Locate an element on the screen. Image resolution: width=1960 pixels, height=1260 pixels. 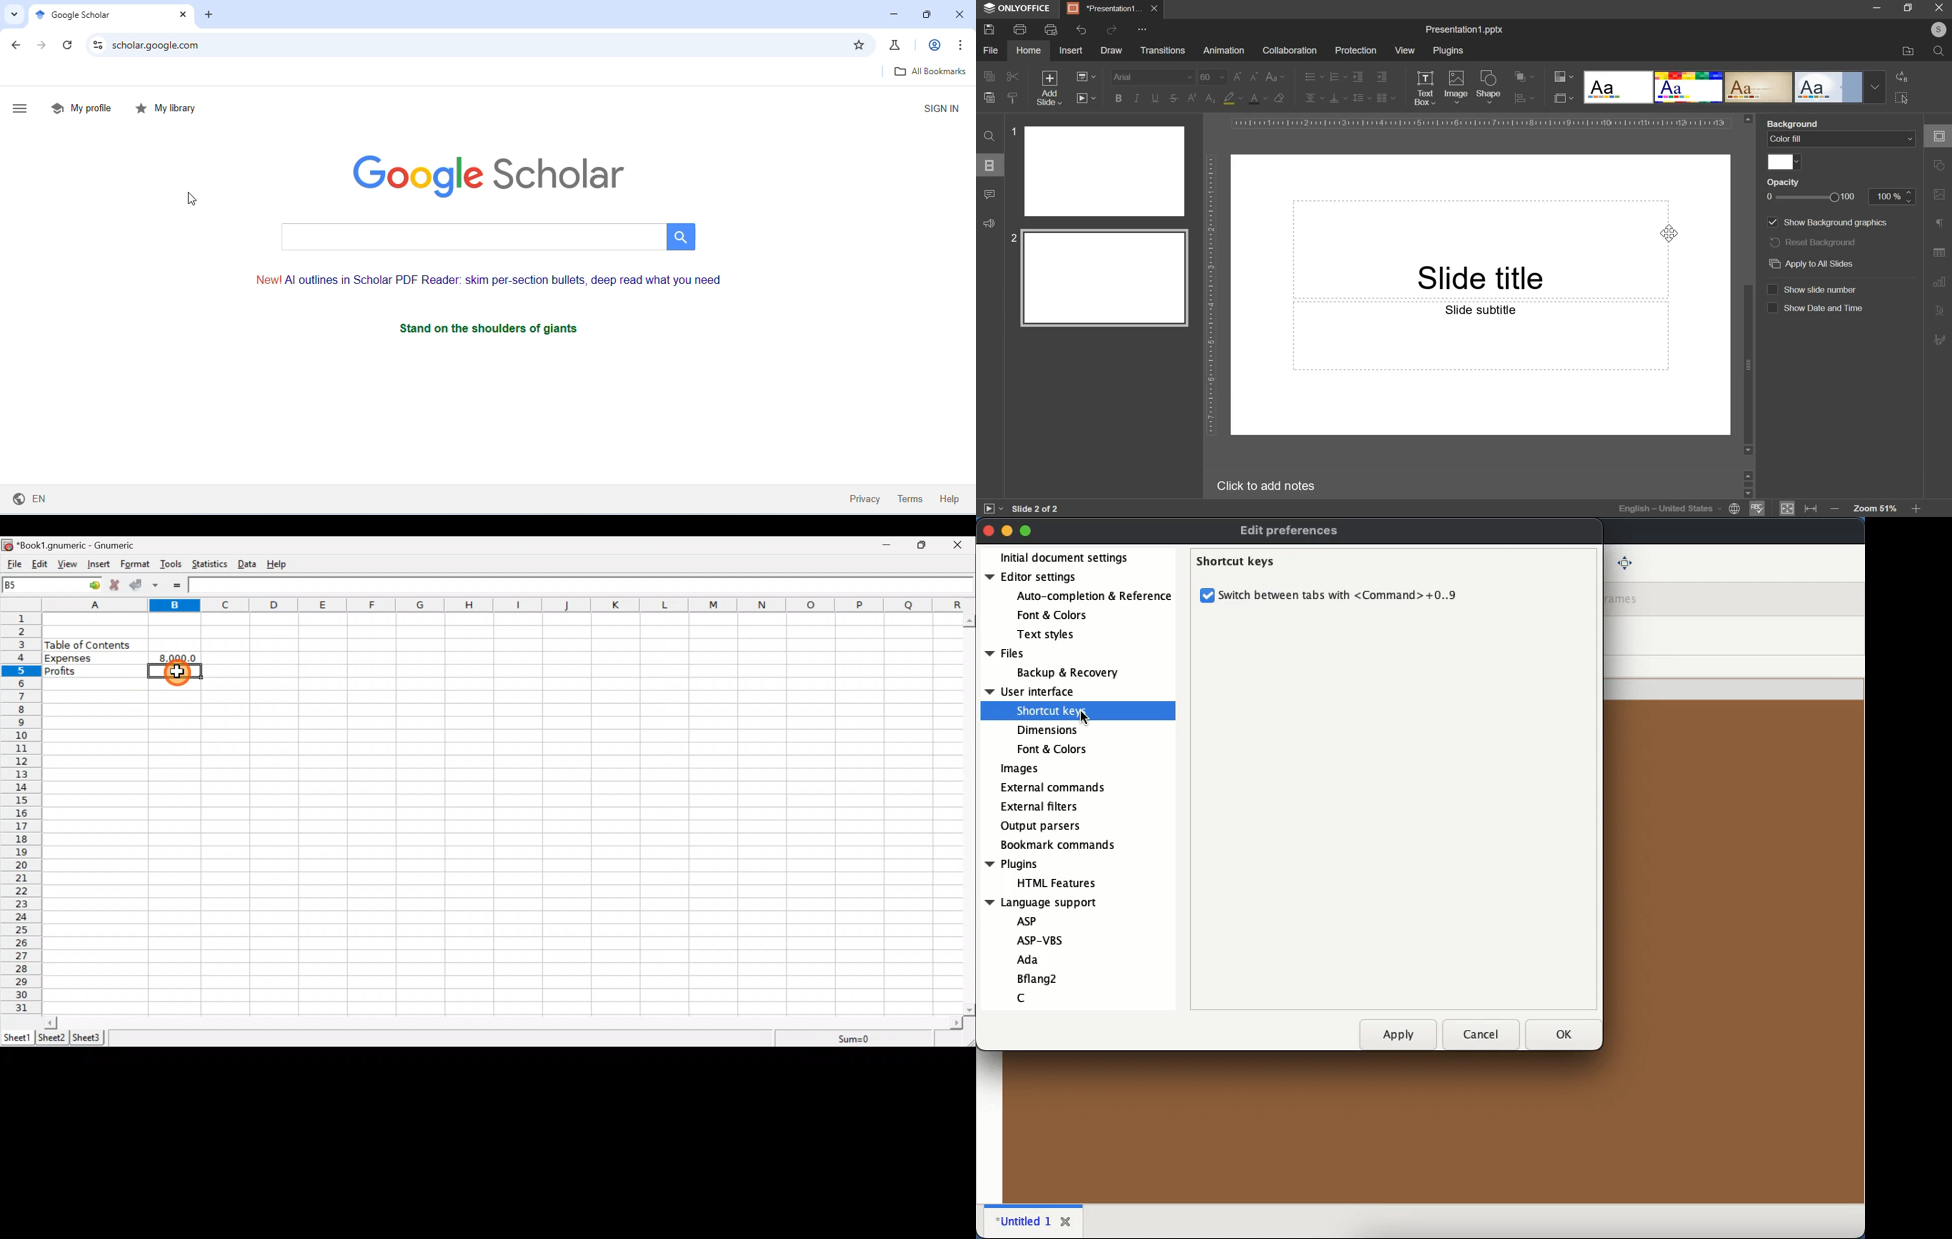
cursor is located at coordinates (1086, 718).